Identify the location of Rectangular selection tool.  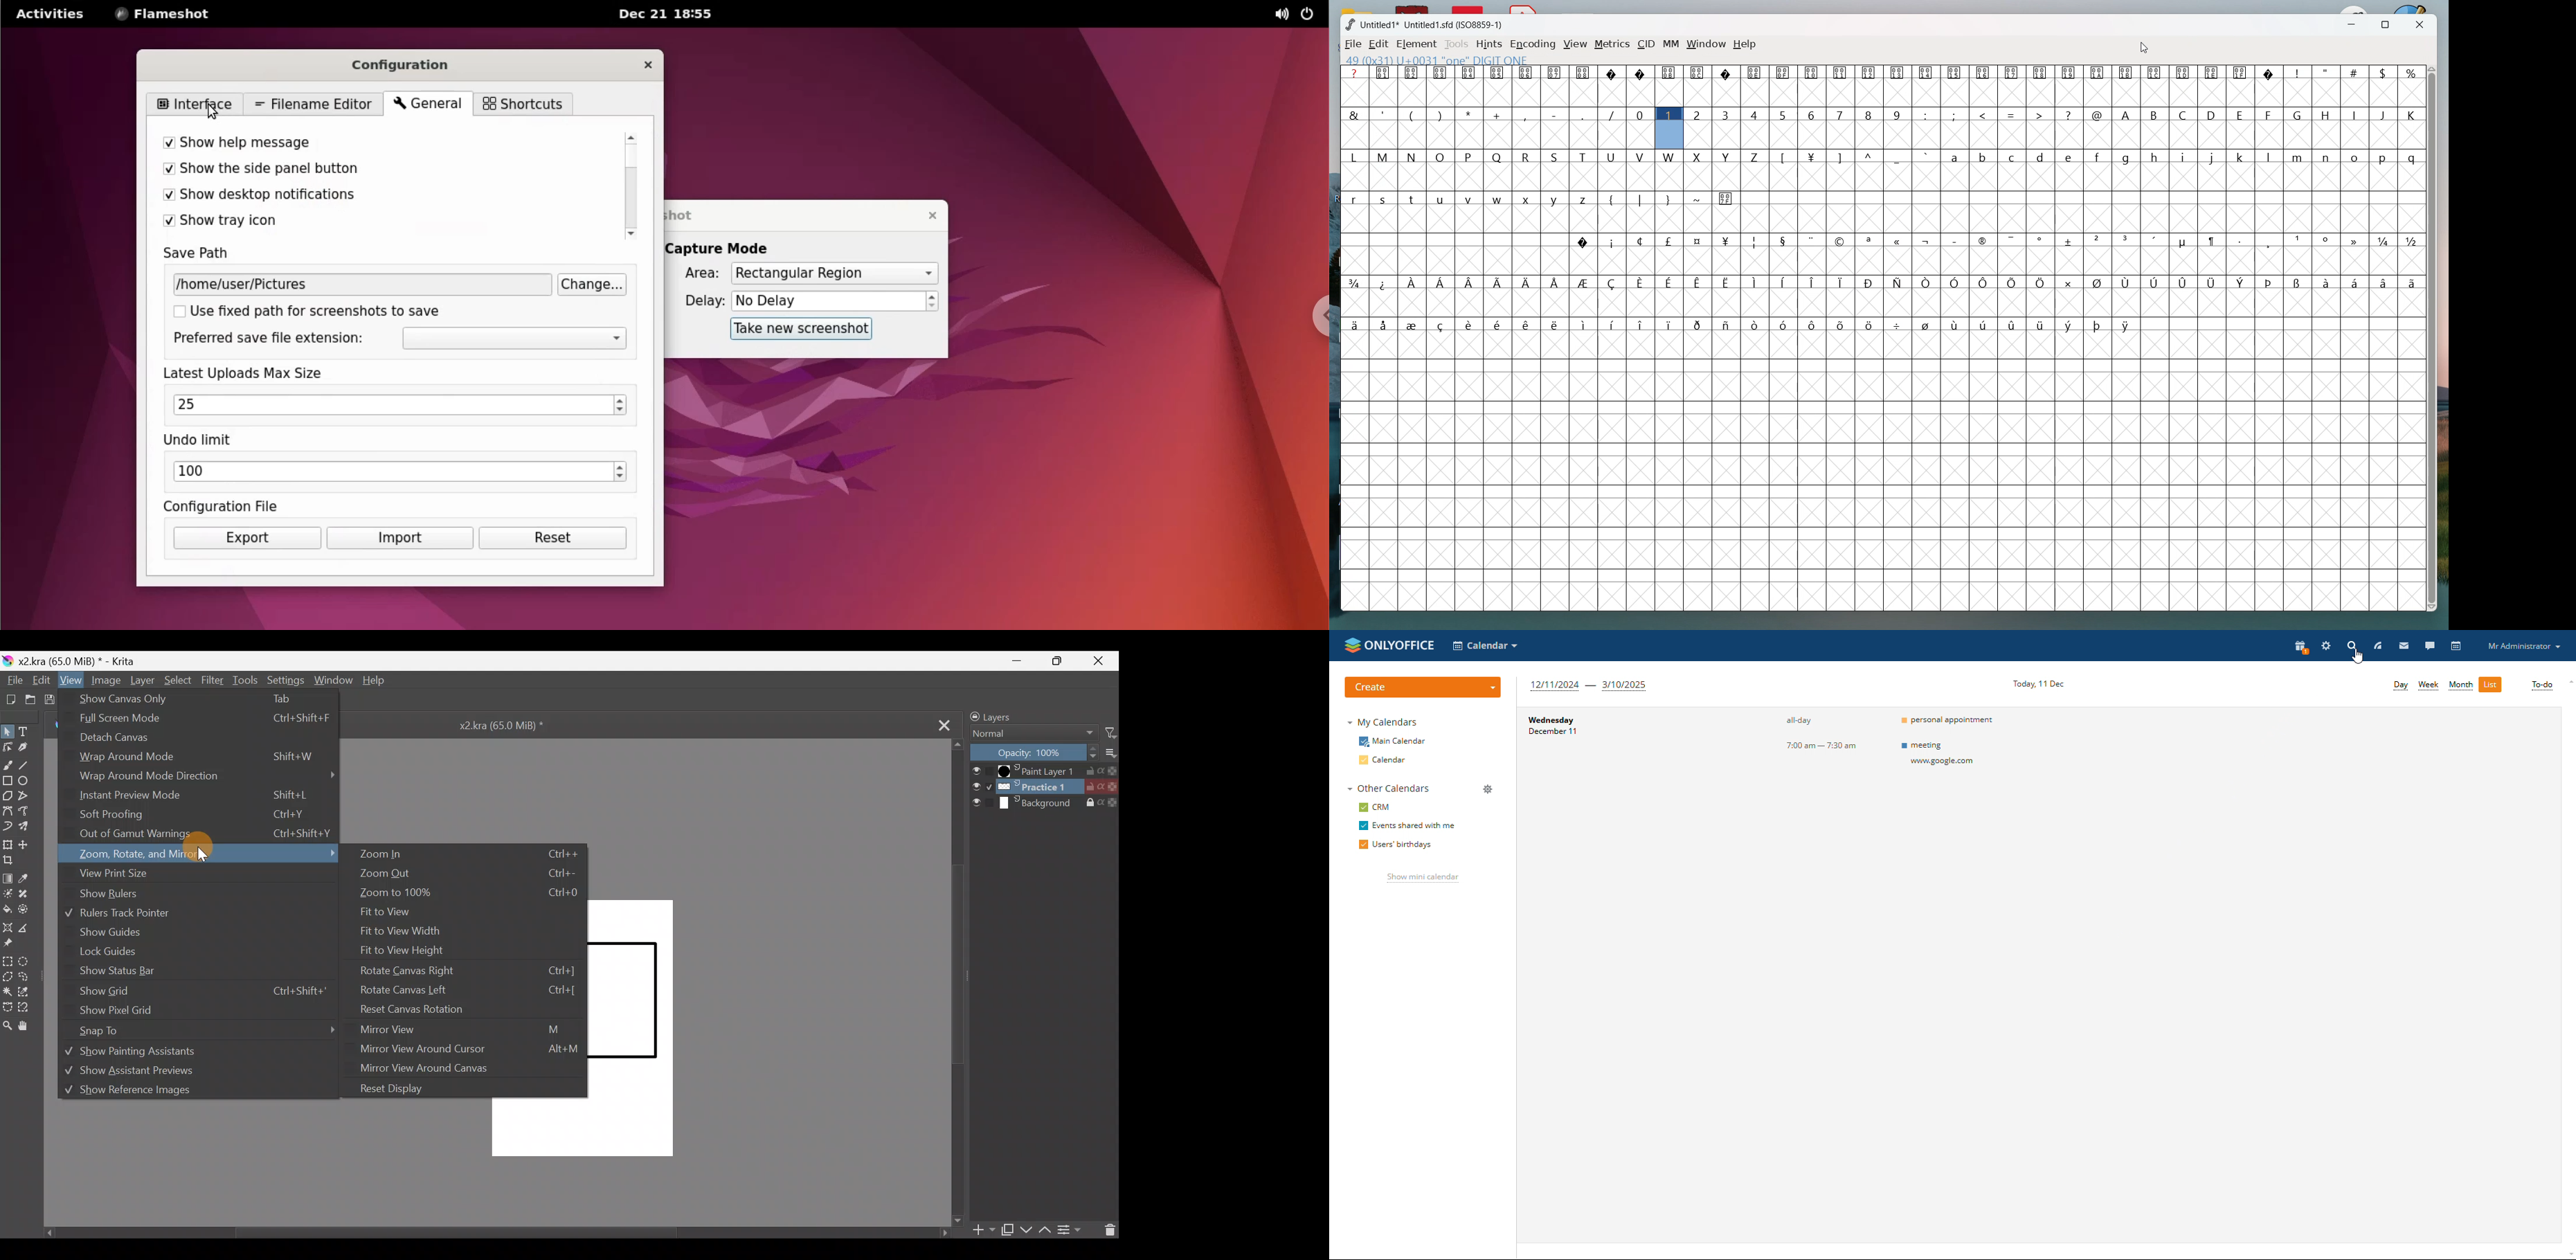
(7, 960).